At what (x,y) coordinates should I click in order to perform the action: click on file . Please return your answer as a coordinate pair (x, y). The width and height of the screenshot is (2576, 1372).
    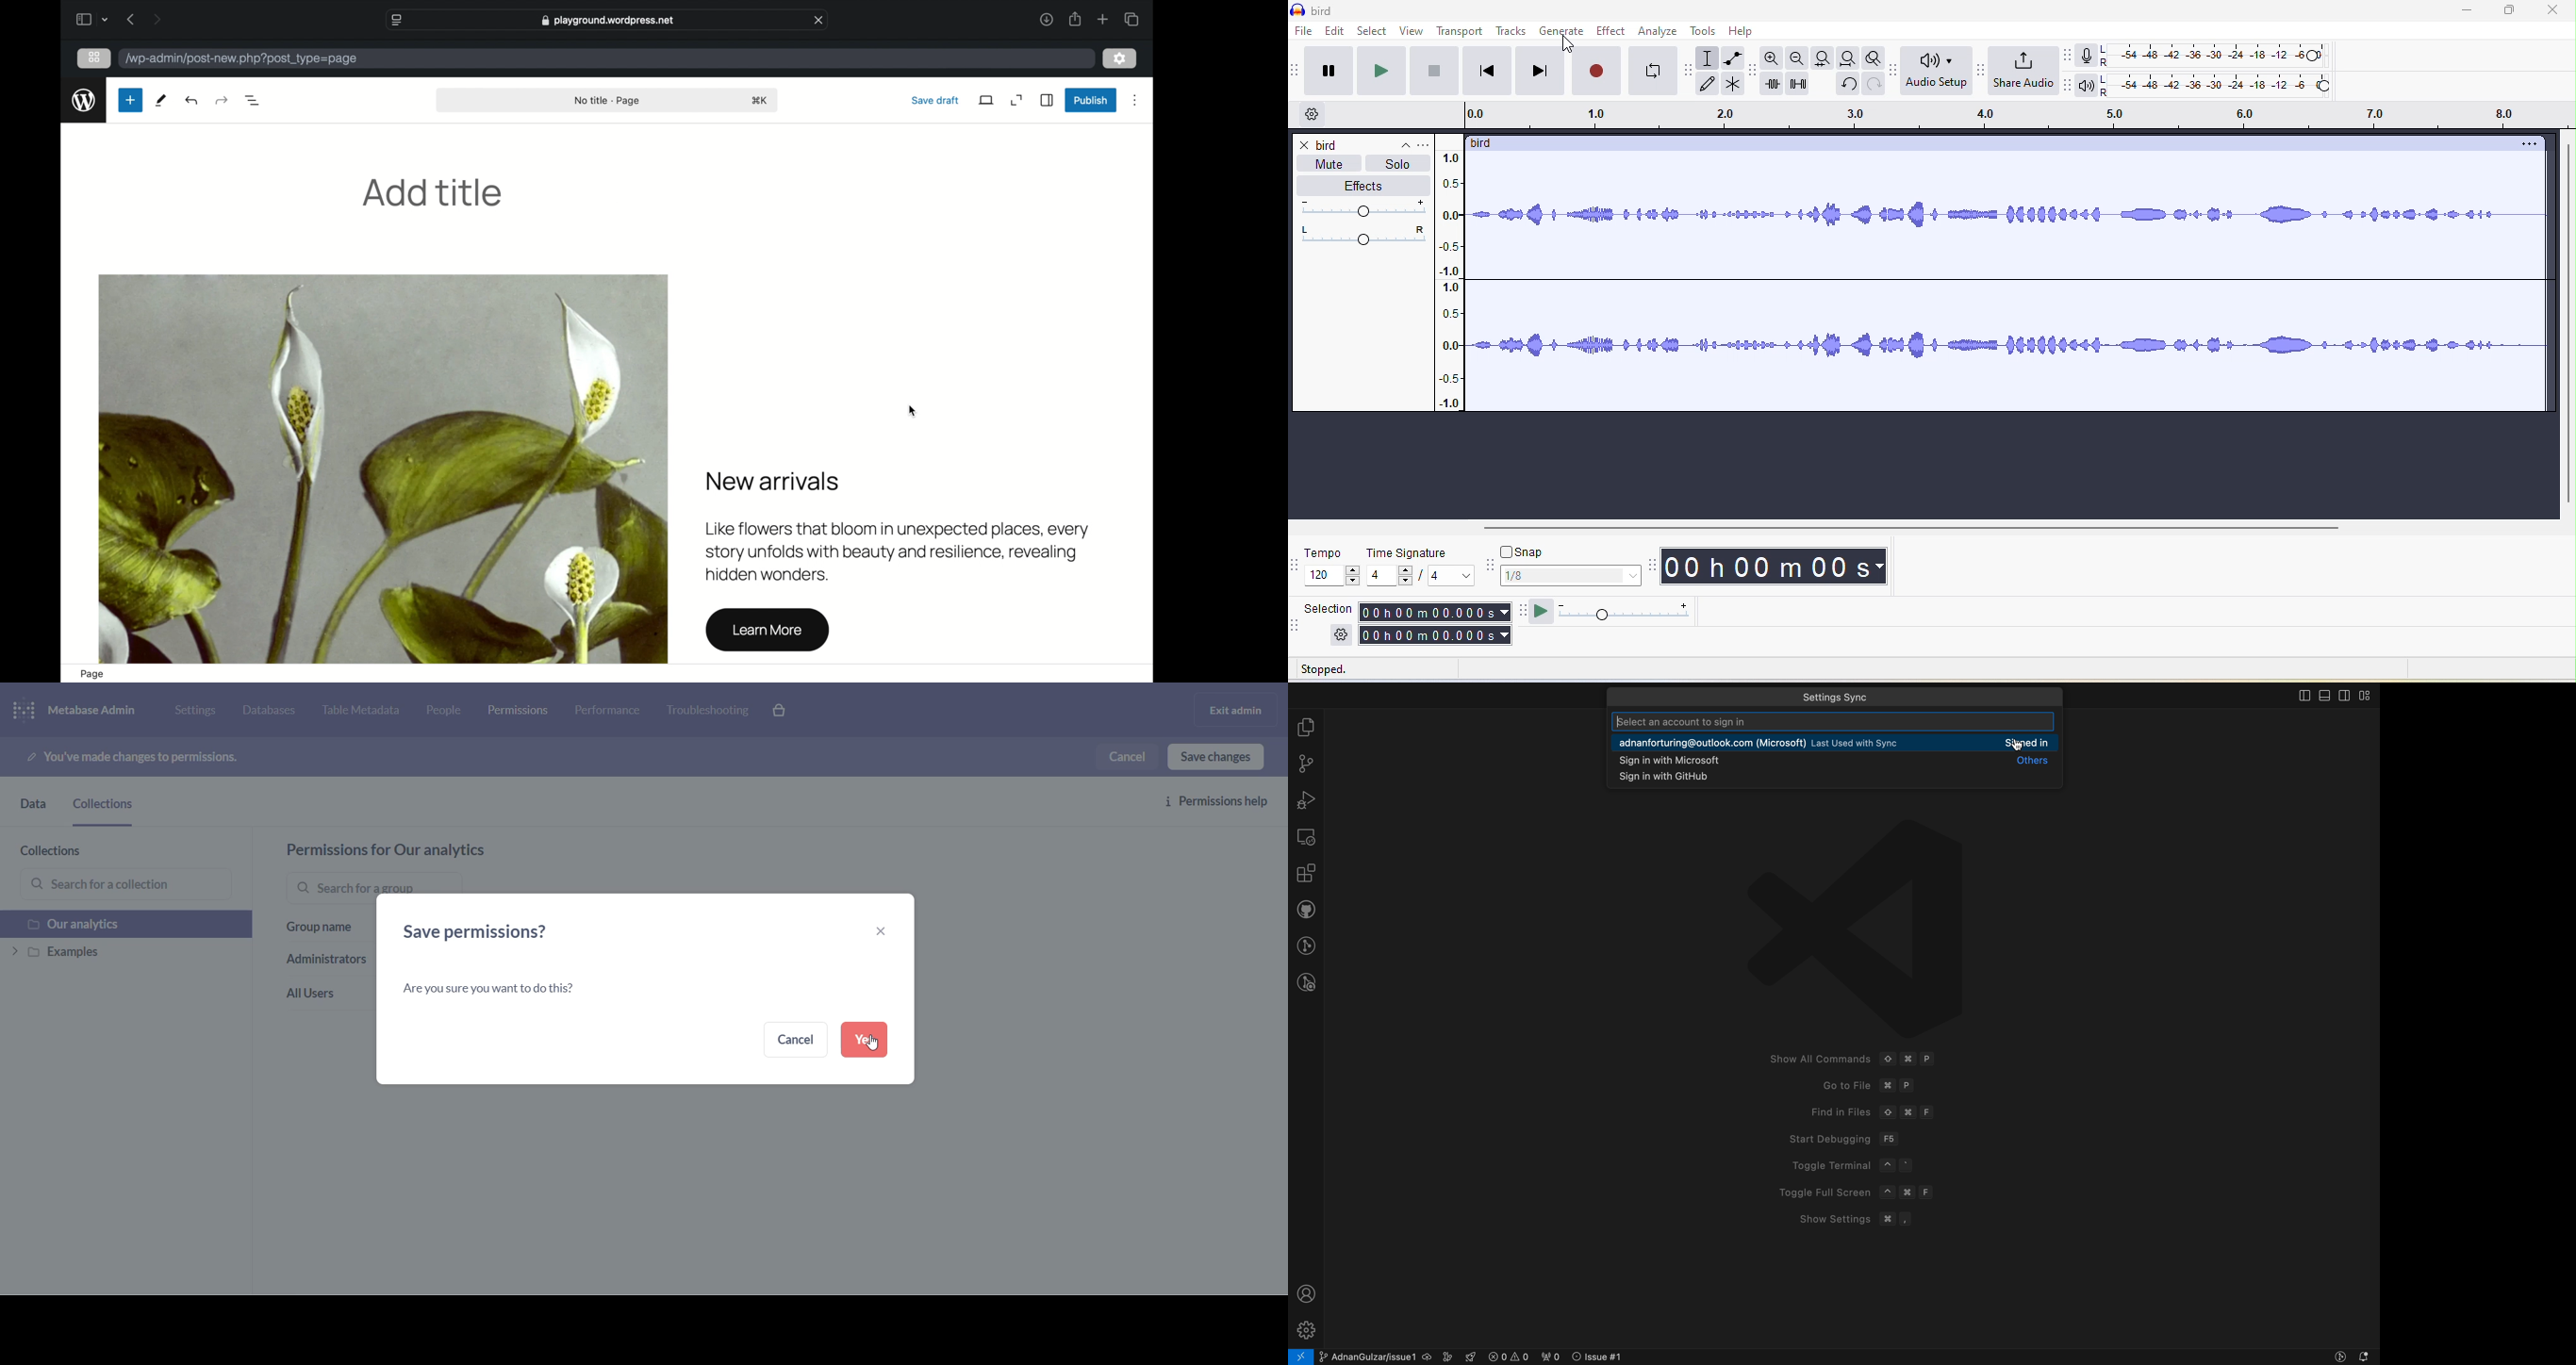
    Looking at the image, I should click on (1305, 30).